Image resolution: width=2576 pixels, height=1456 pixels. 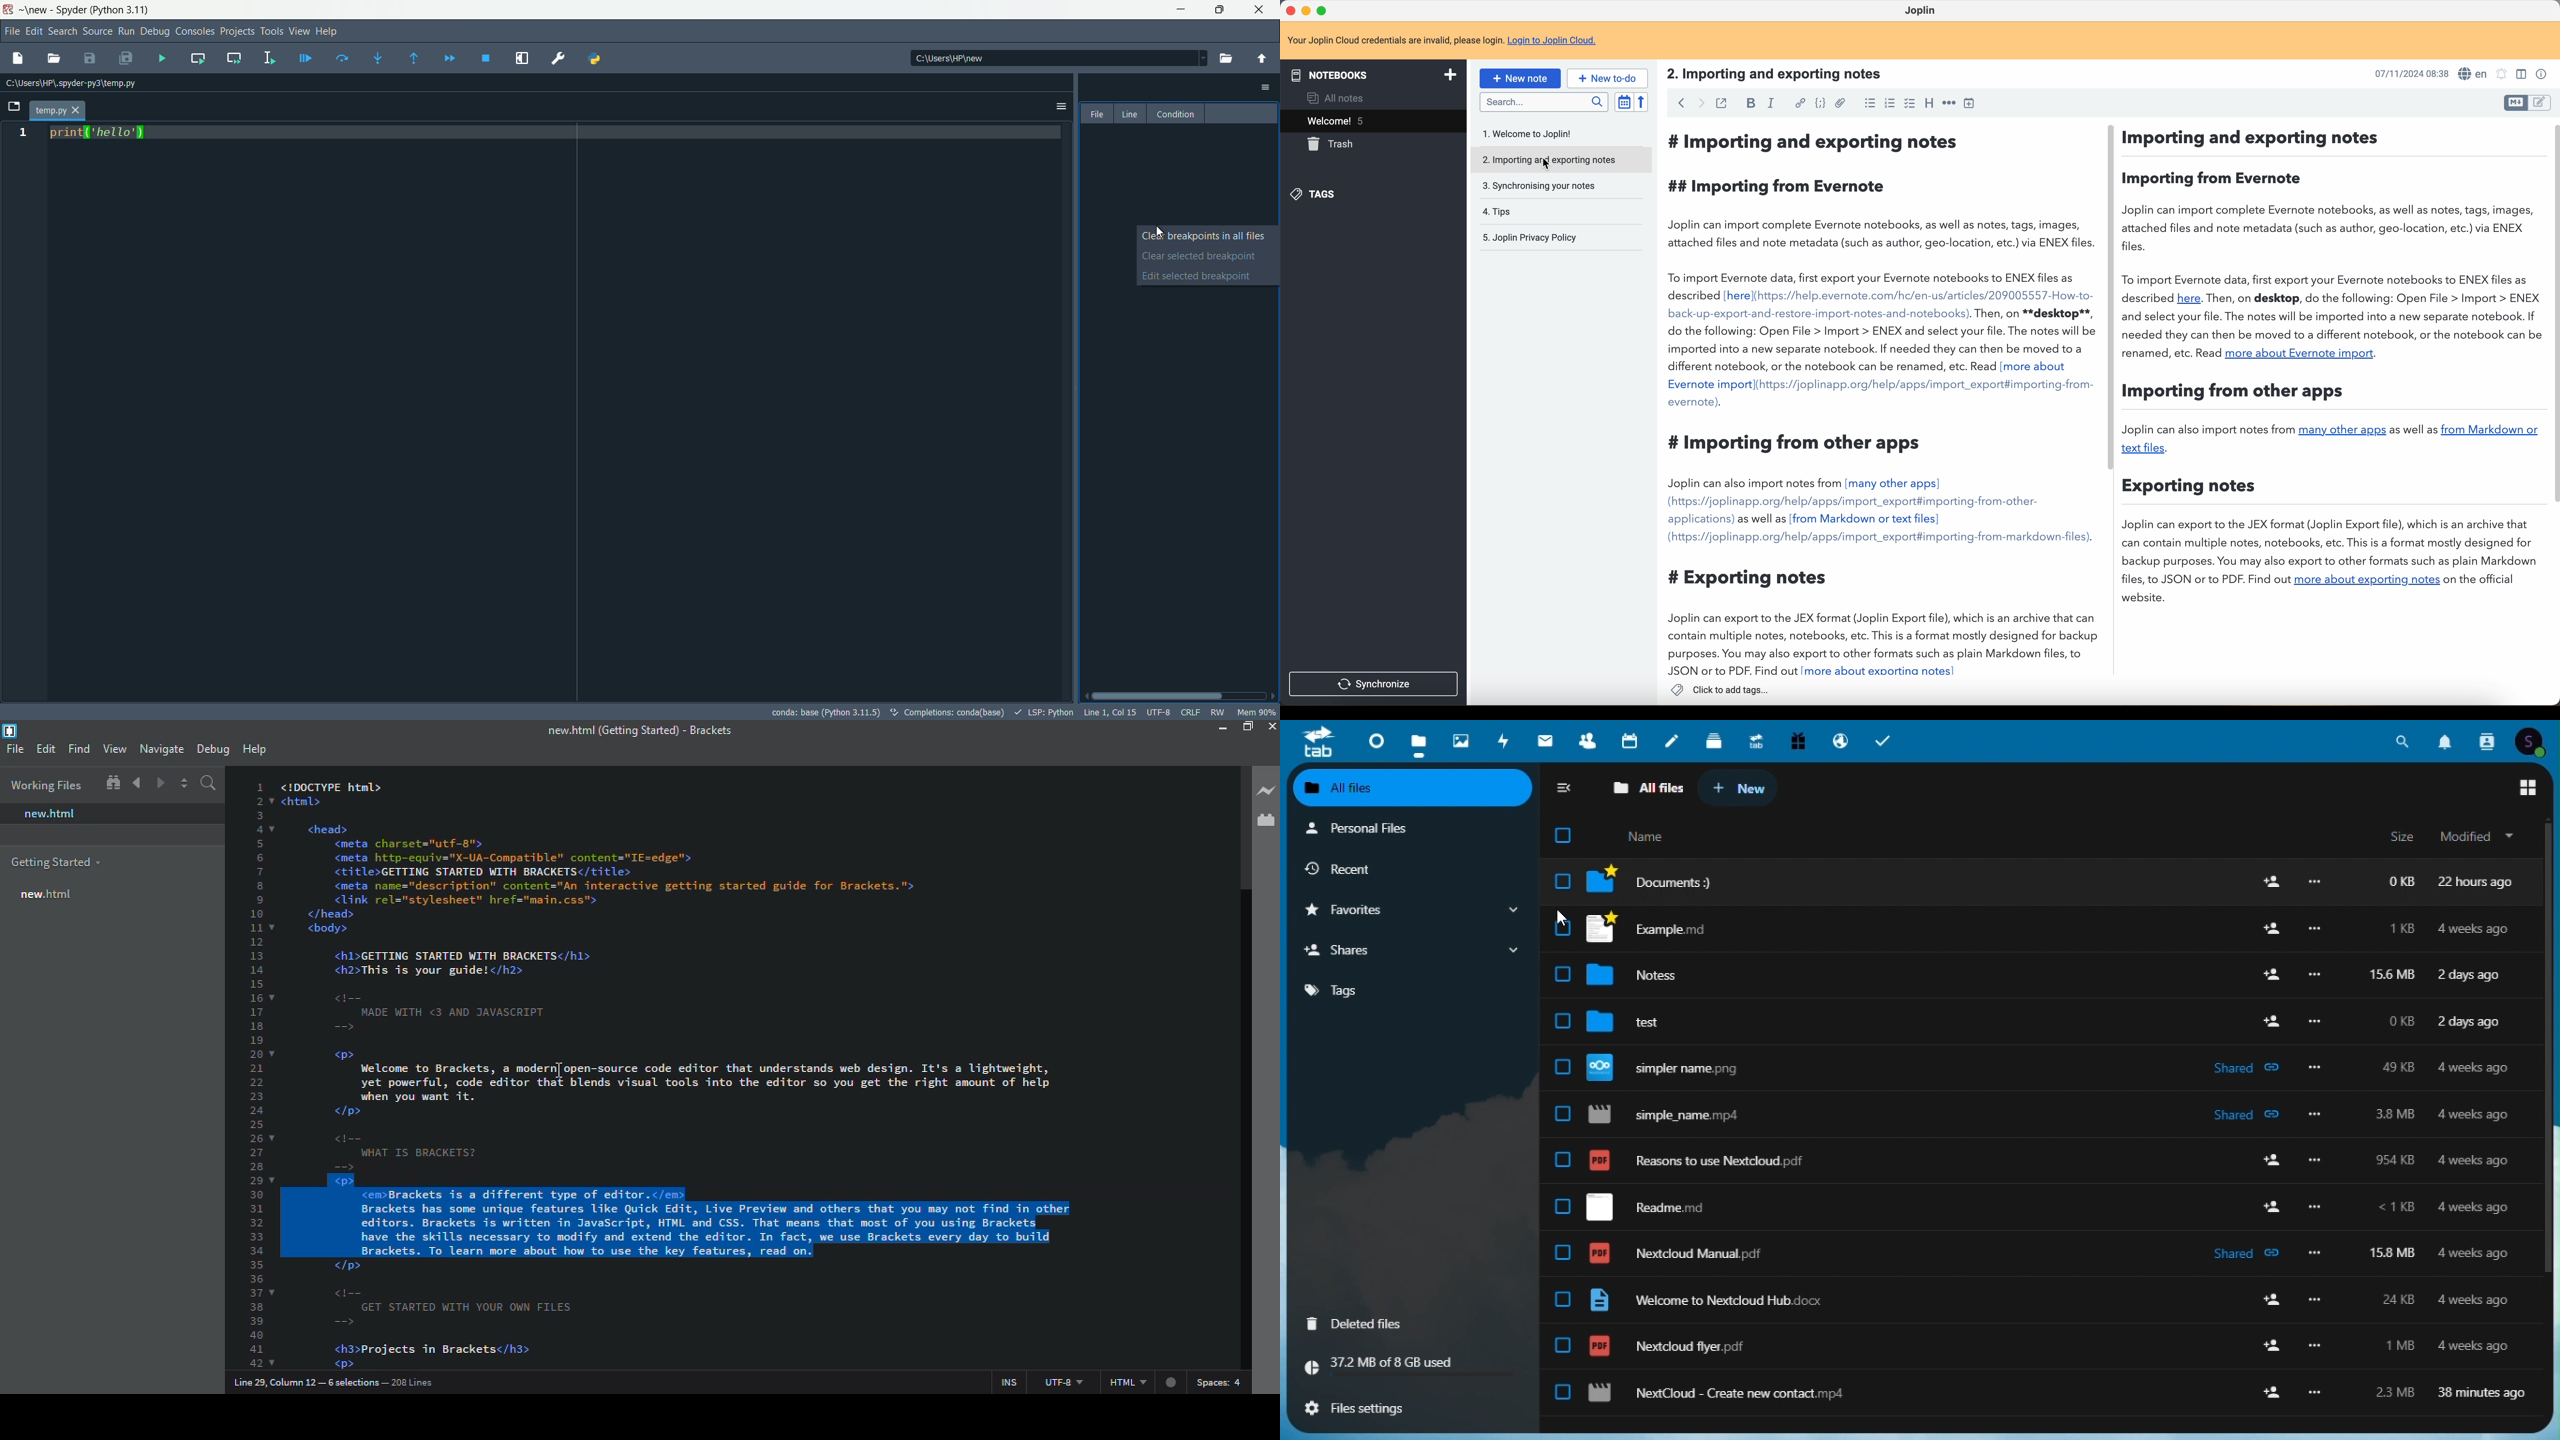 I want to click on 4 weeks ago, so click(x=2472, y=930).